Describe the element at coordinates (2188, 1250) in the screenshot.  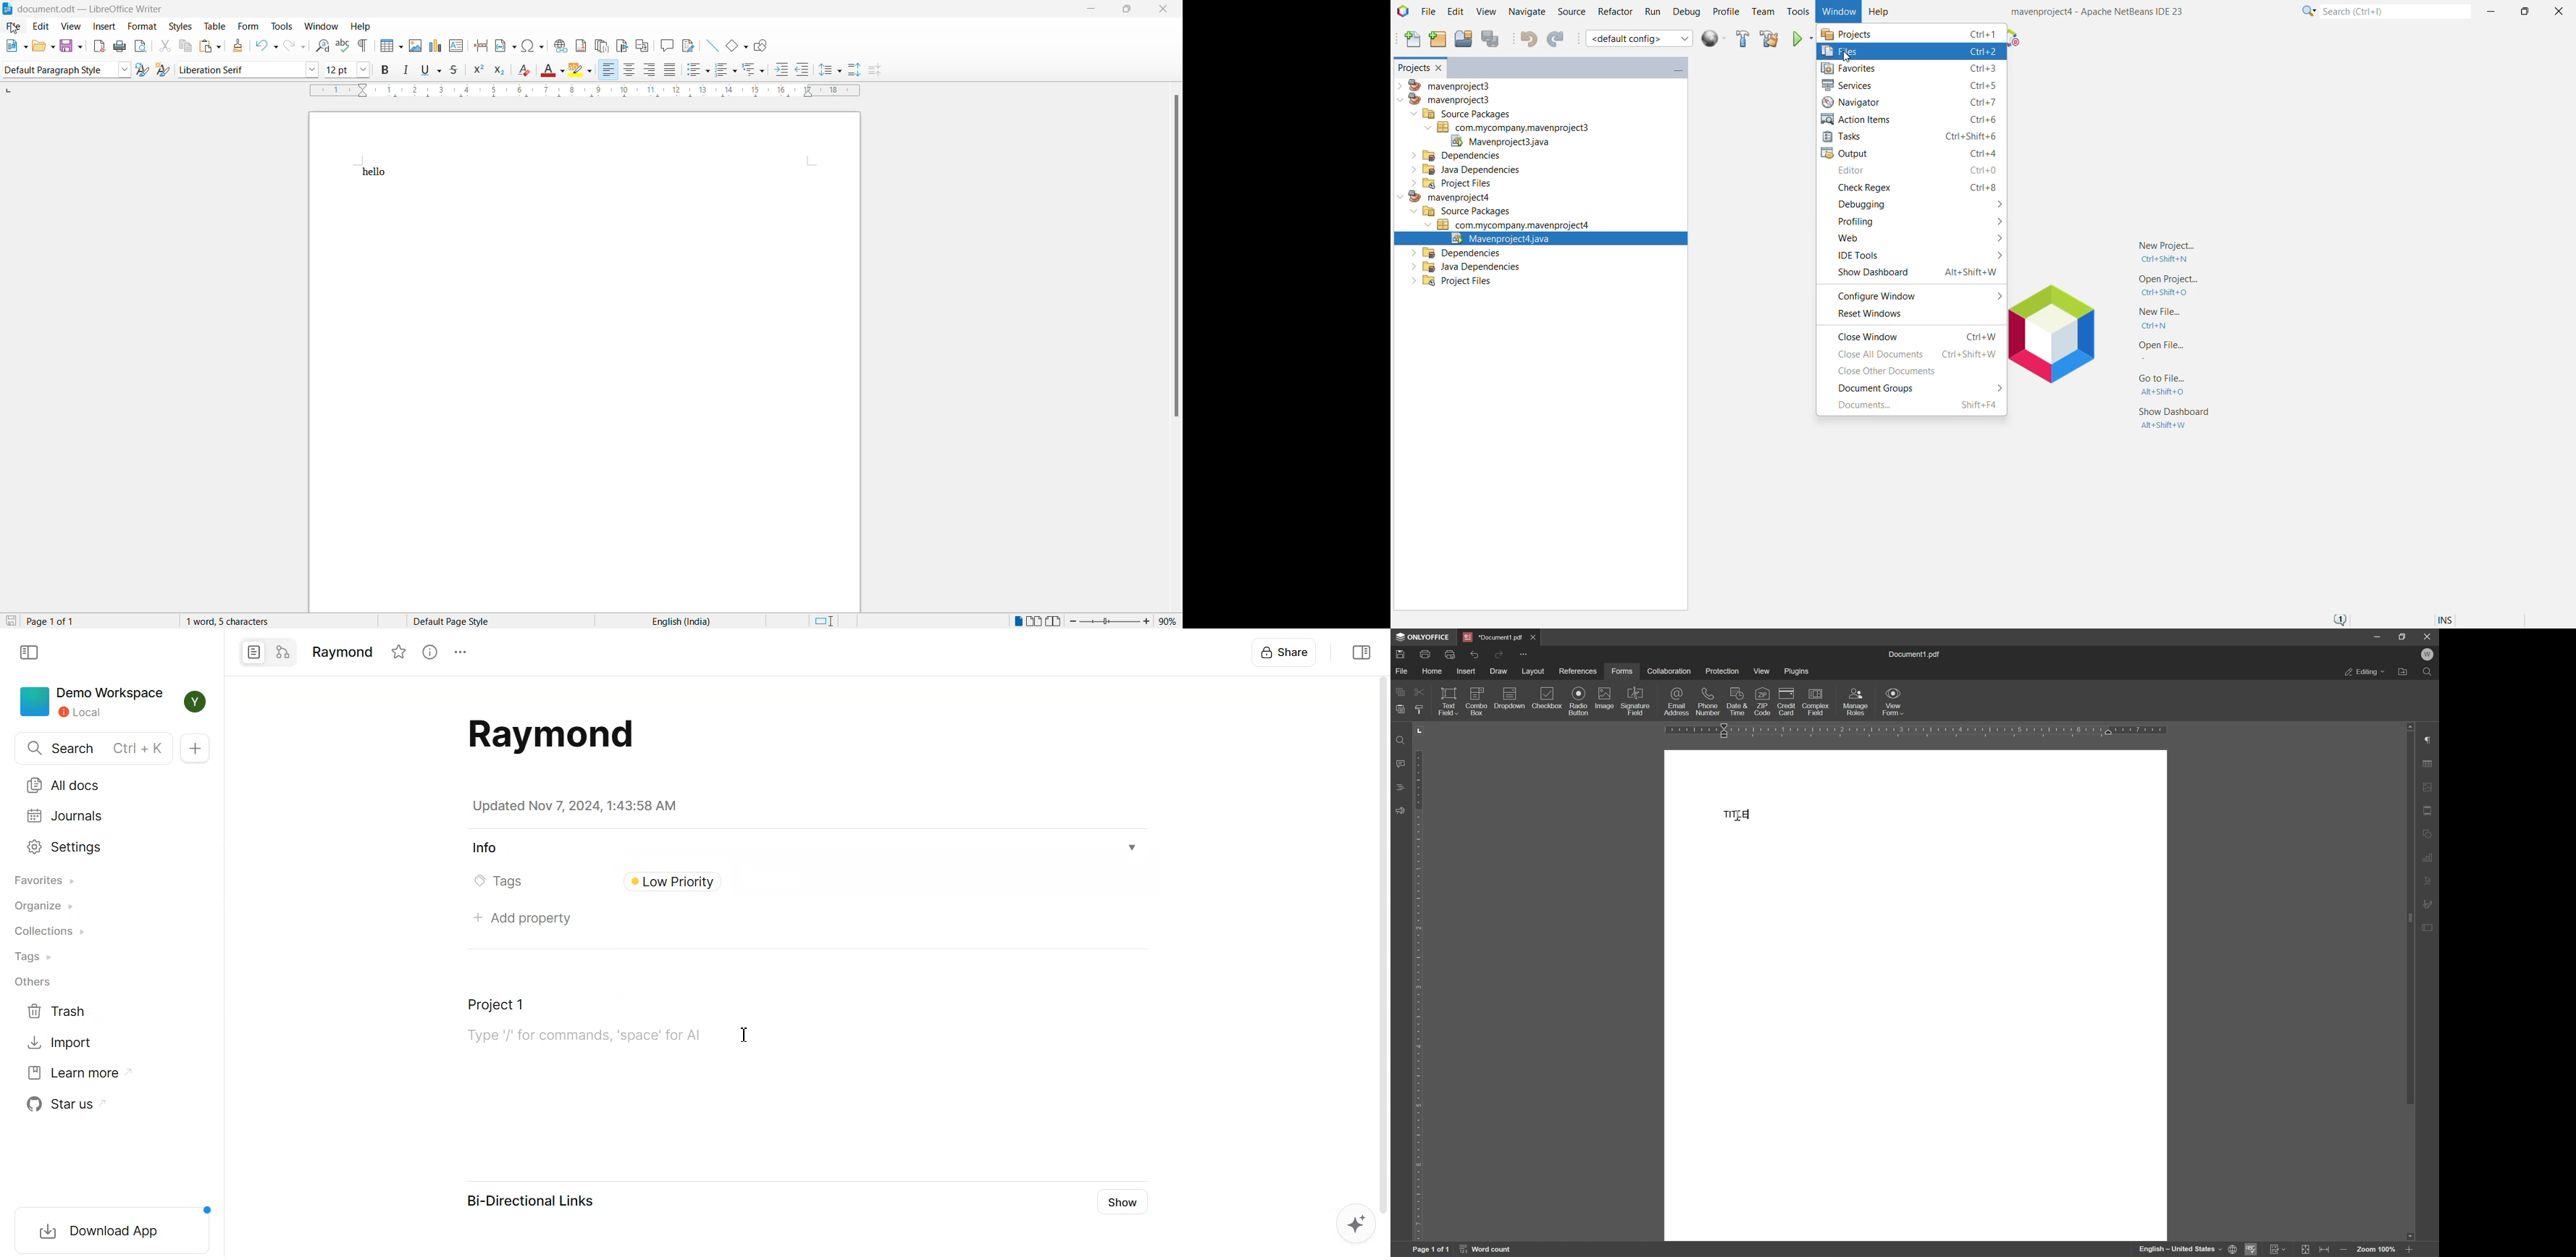
I see `set document language` at that location.